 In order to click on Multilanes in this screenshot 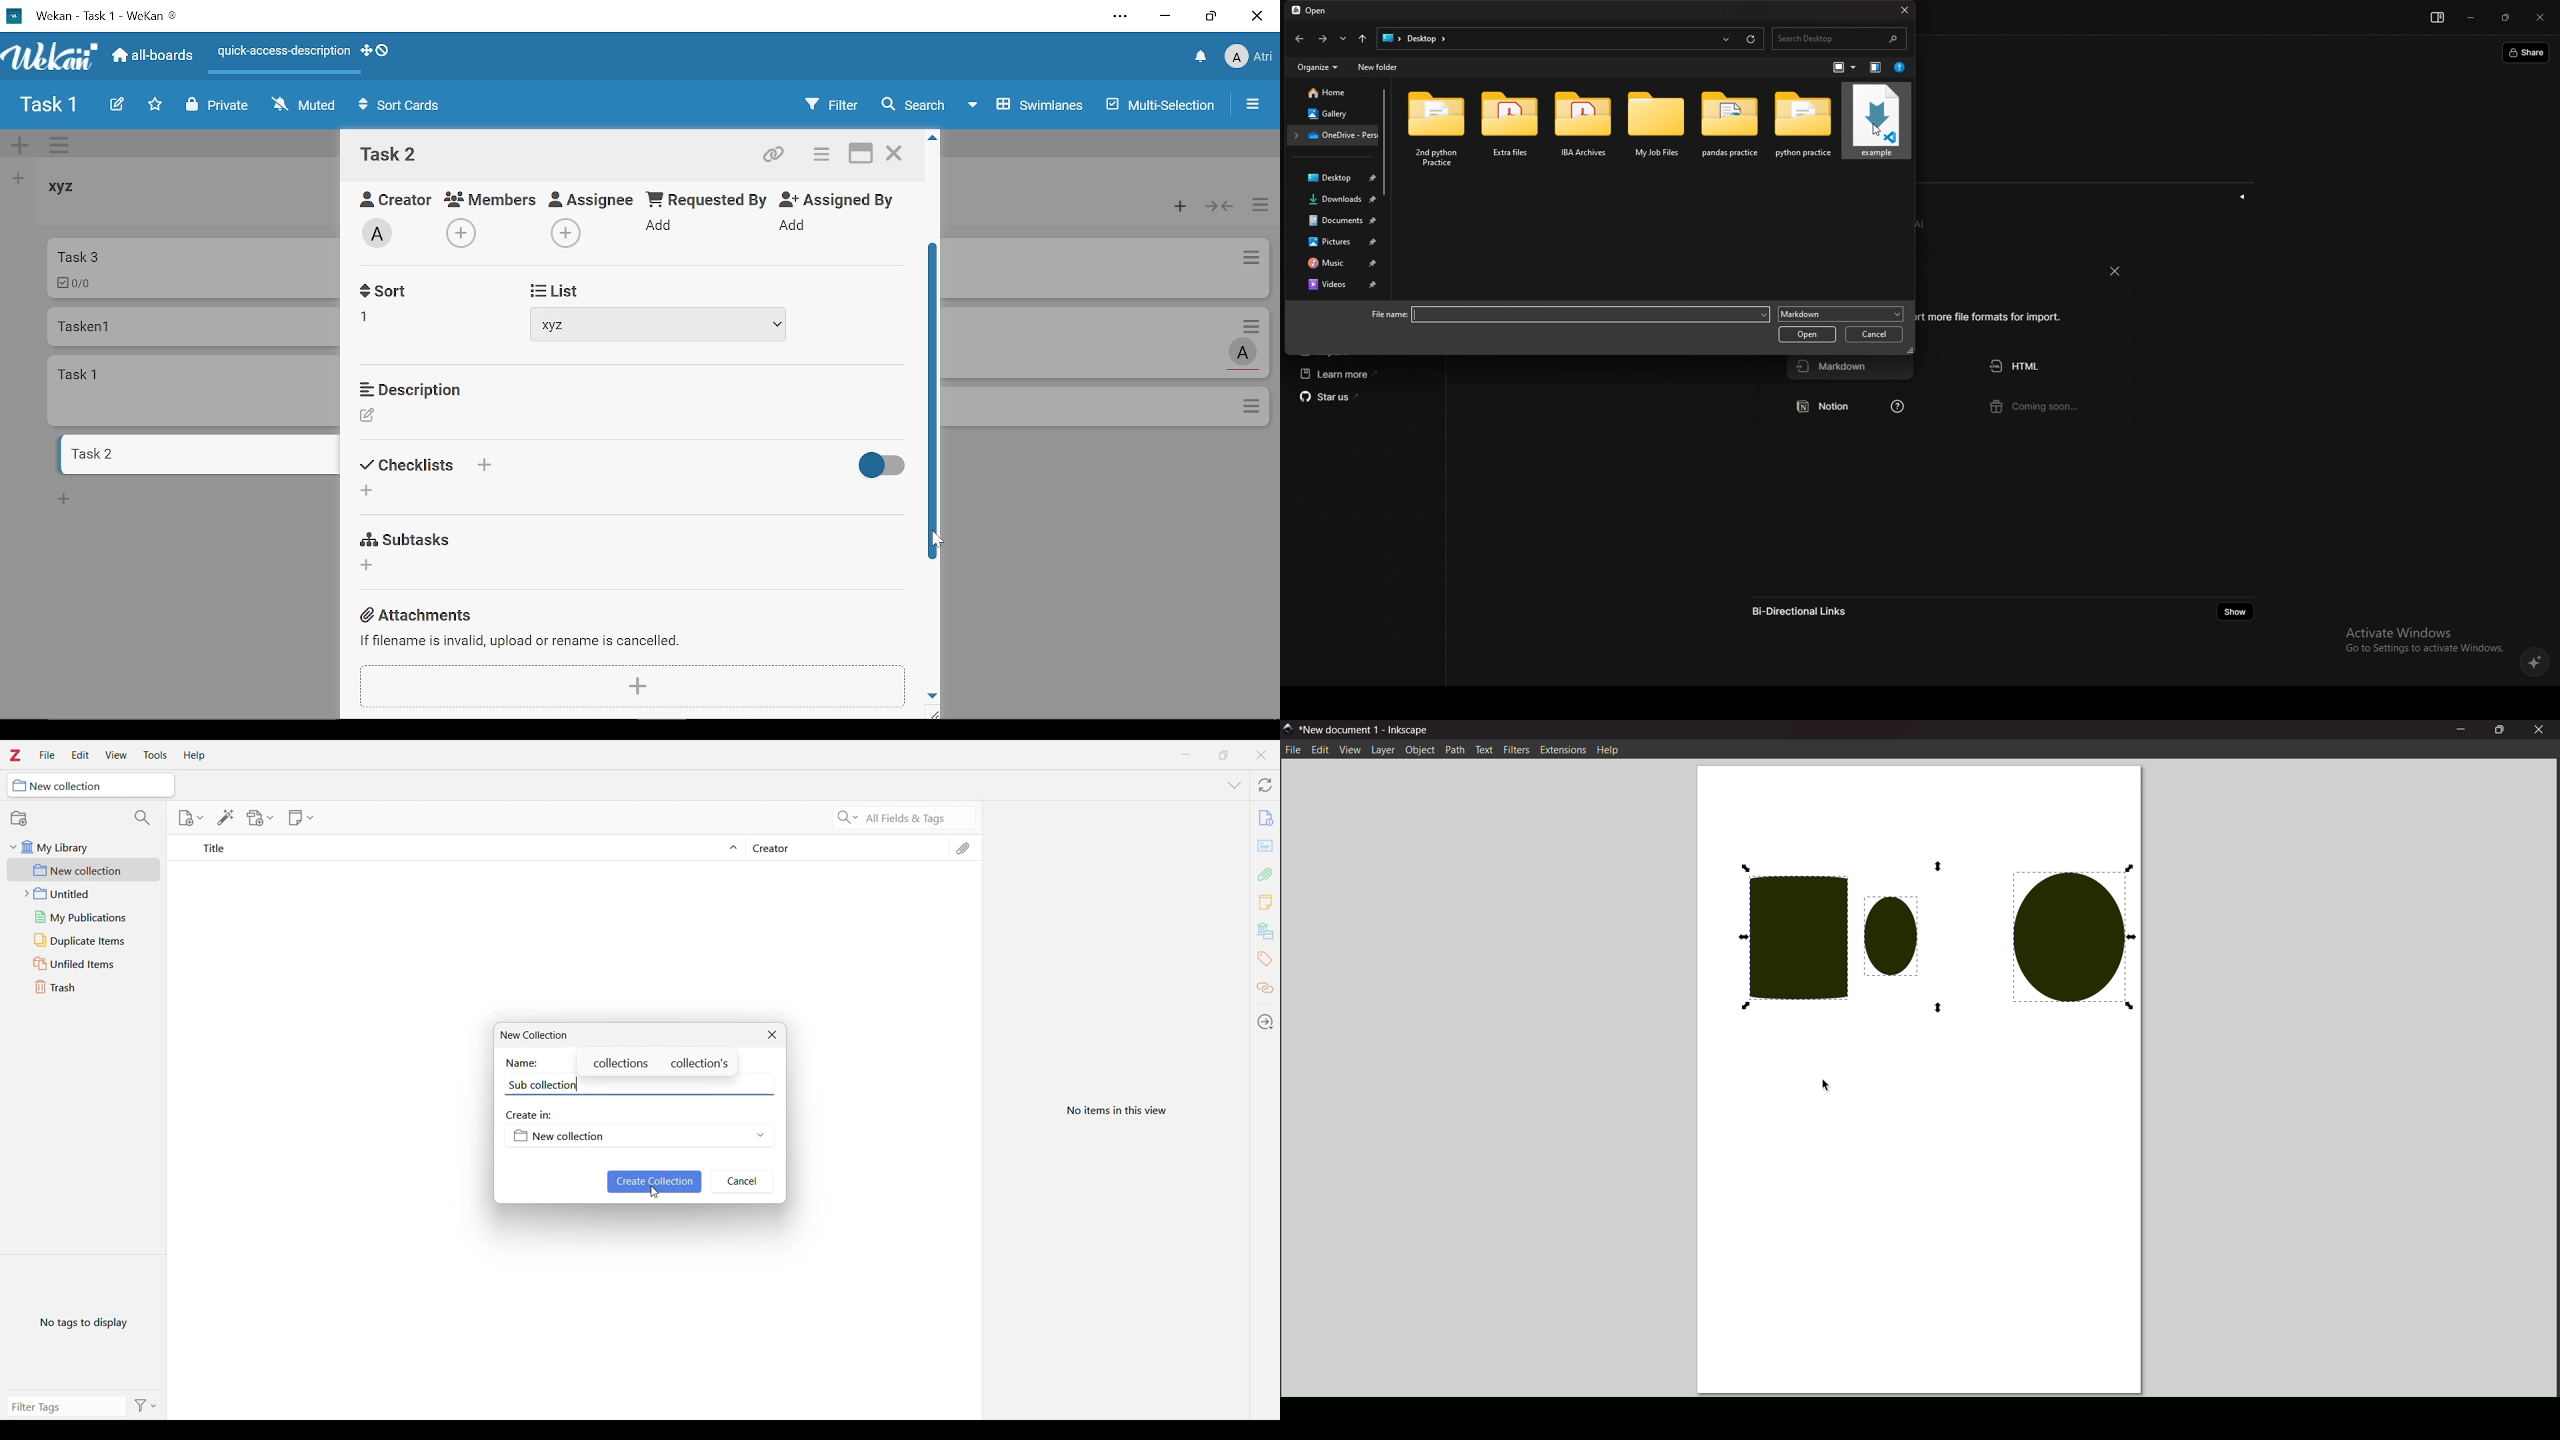, I will do `click(1163, 107)`.